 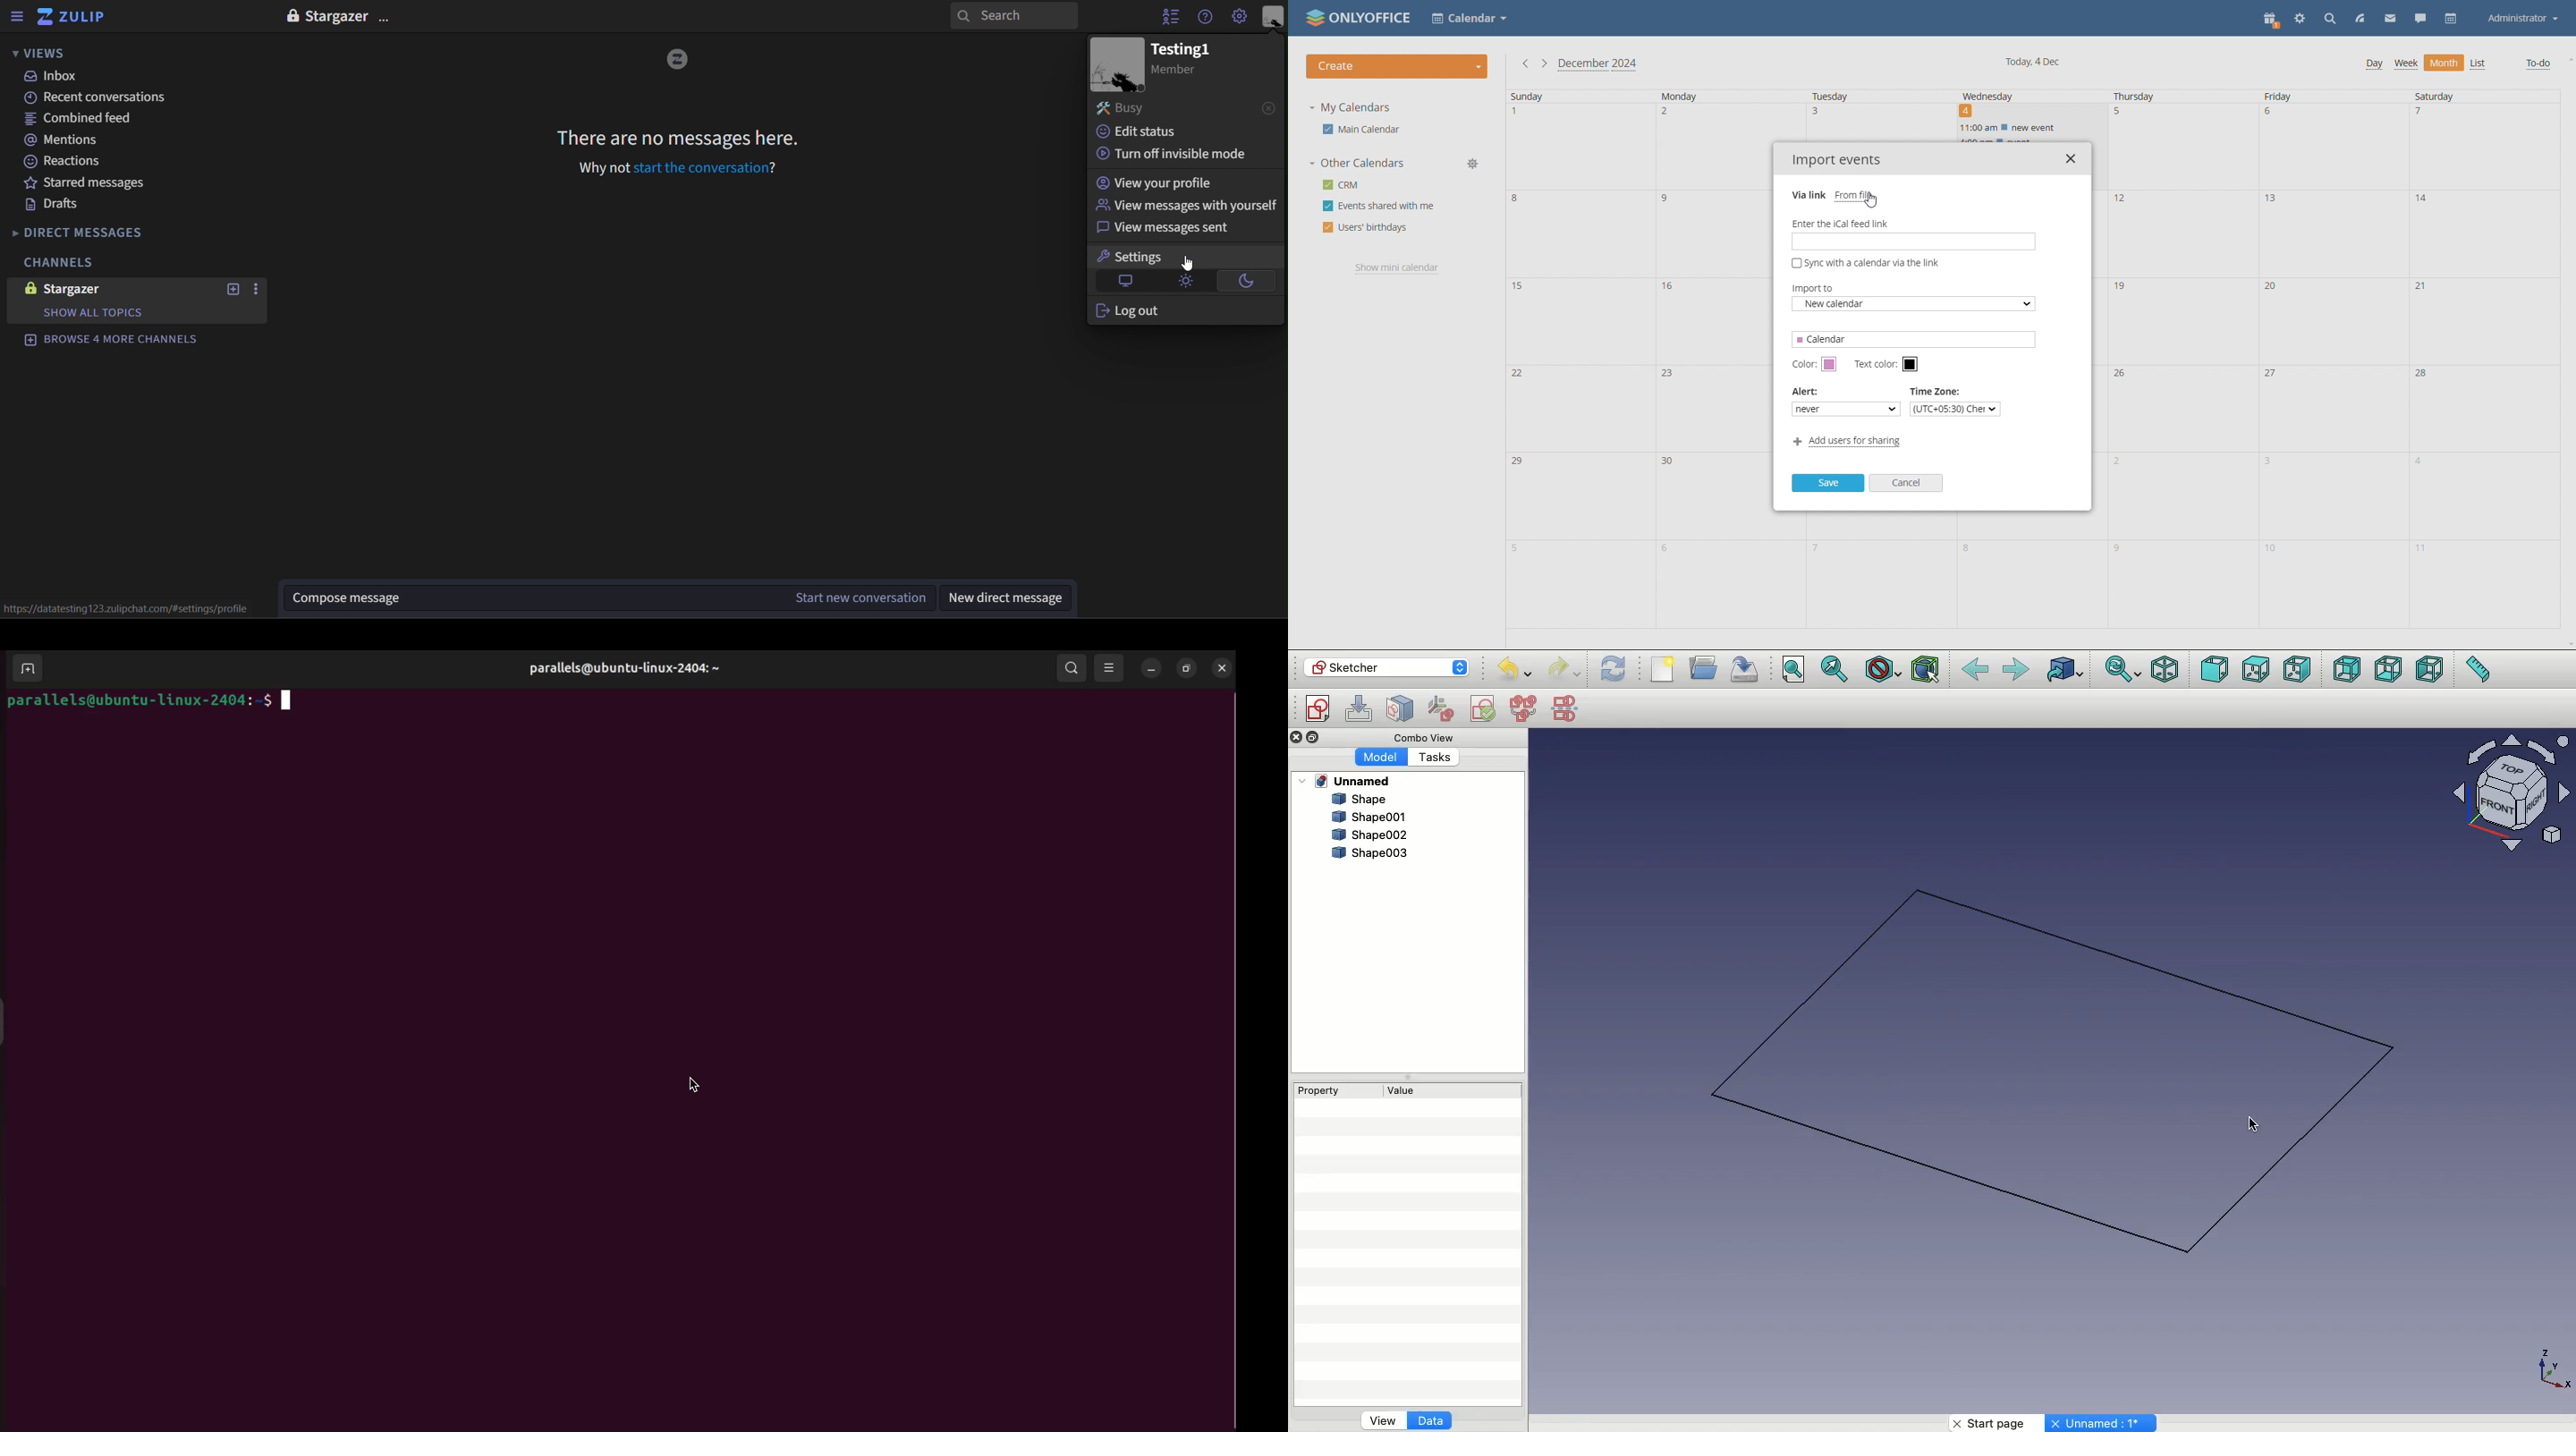 I want to click on view messages sent, so click(x=1169, y=227).